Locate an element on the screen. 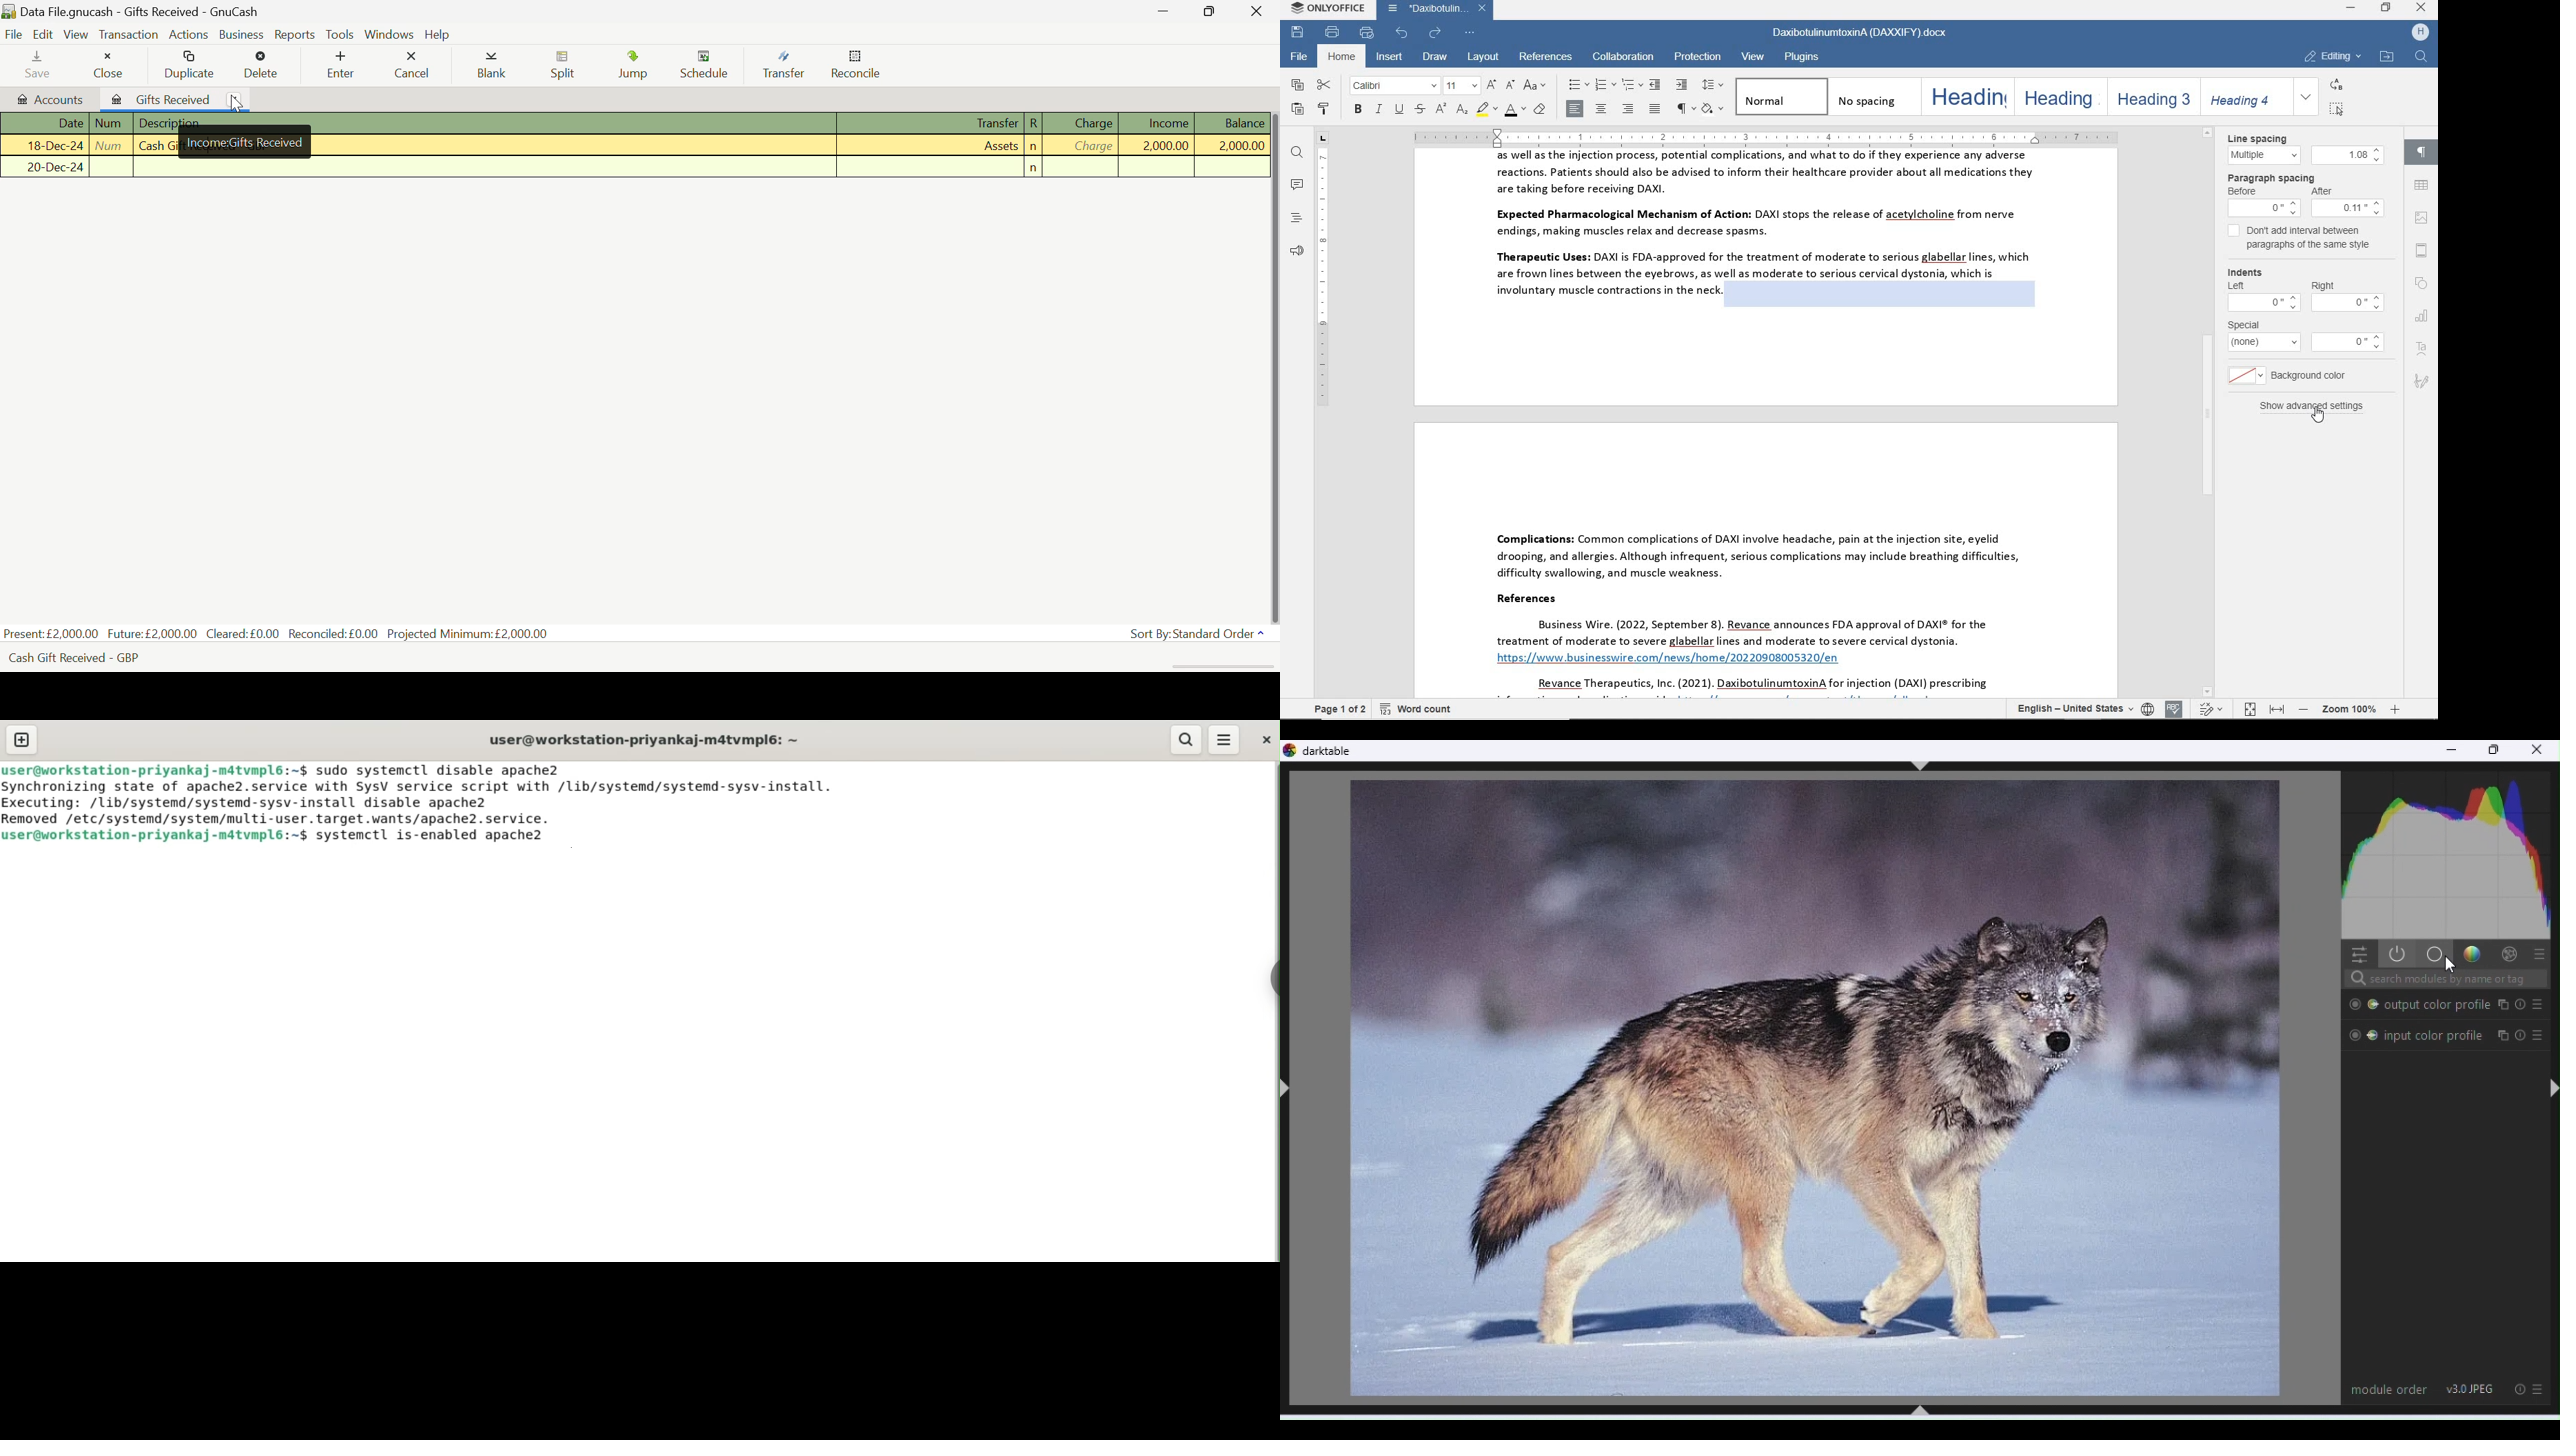 The height and width of the screenshot is (1456, 2576). increase indent is located at coordinates (1683, 85).